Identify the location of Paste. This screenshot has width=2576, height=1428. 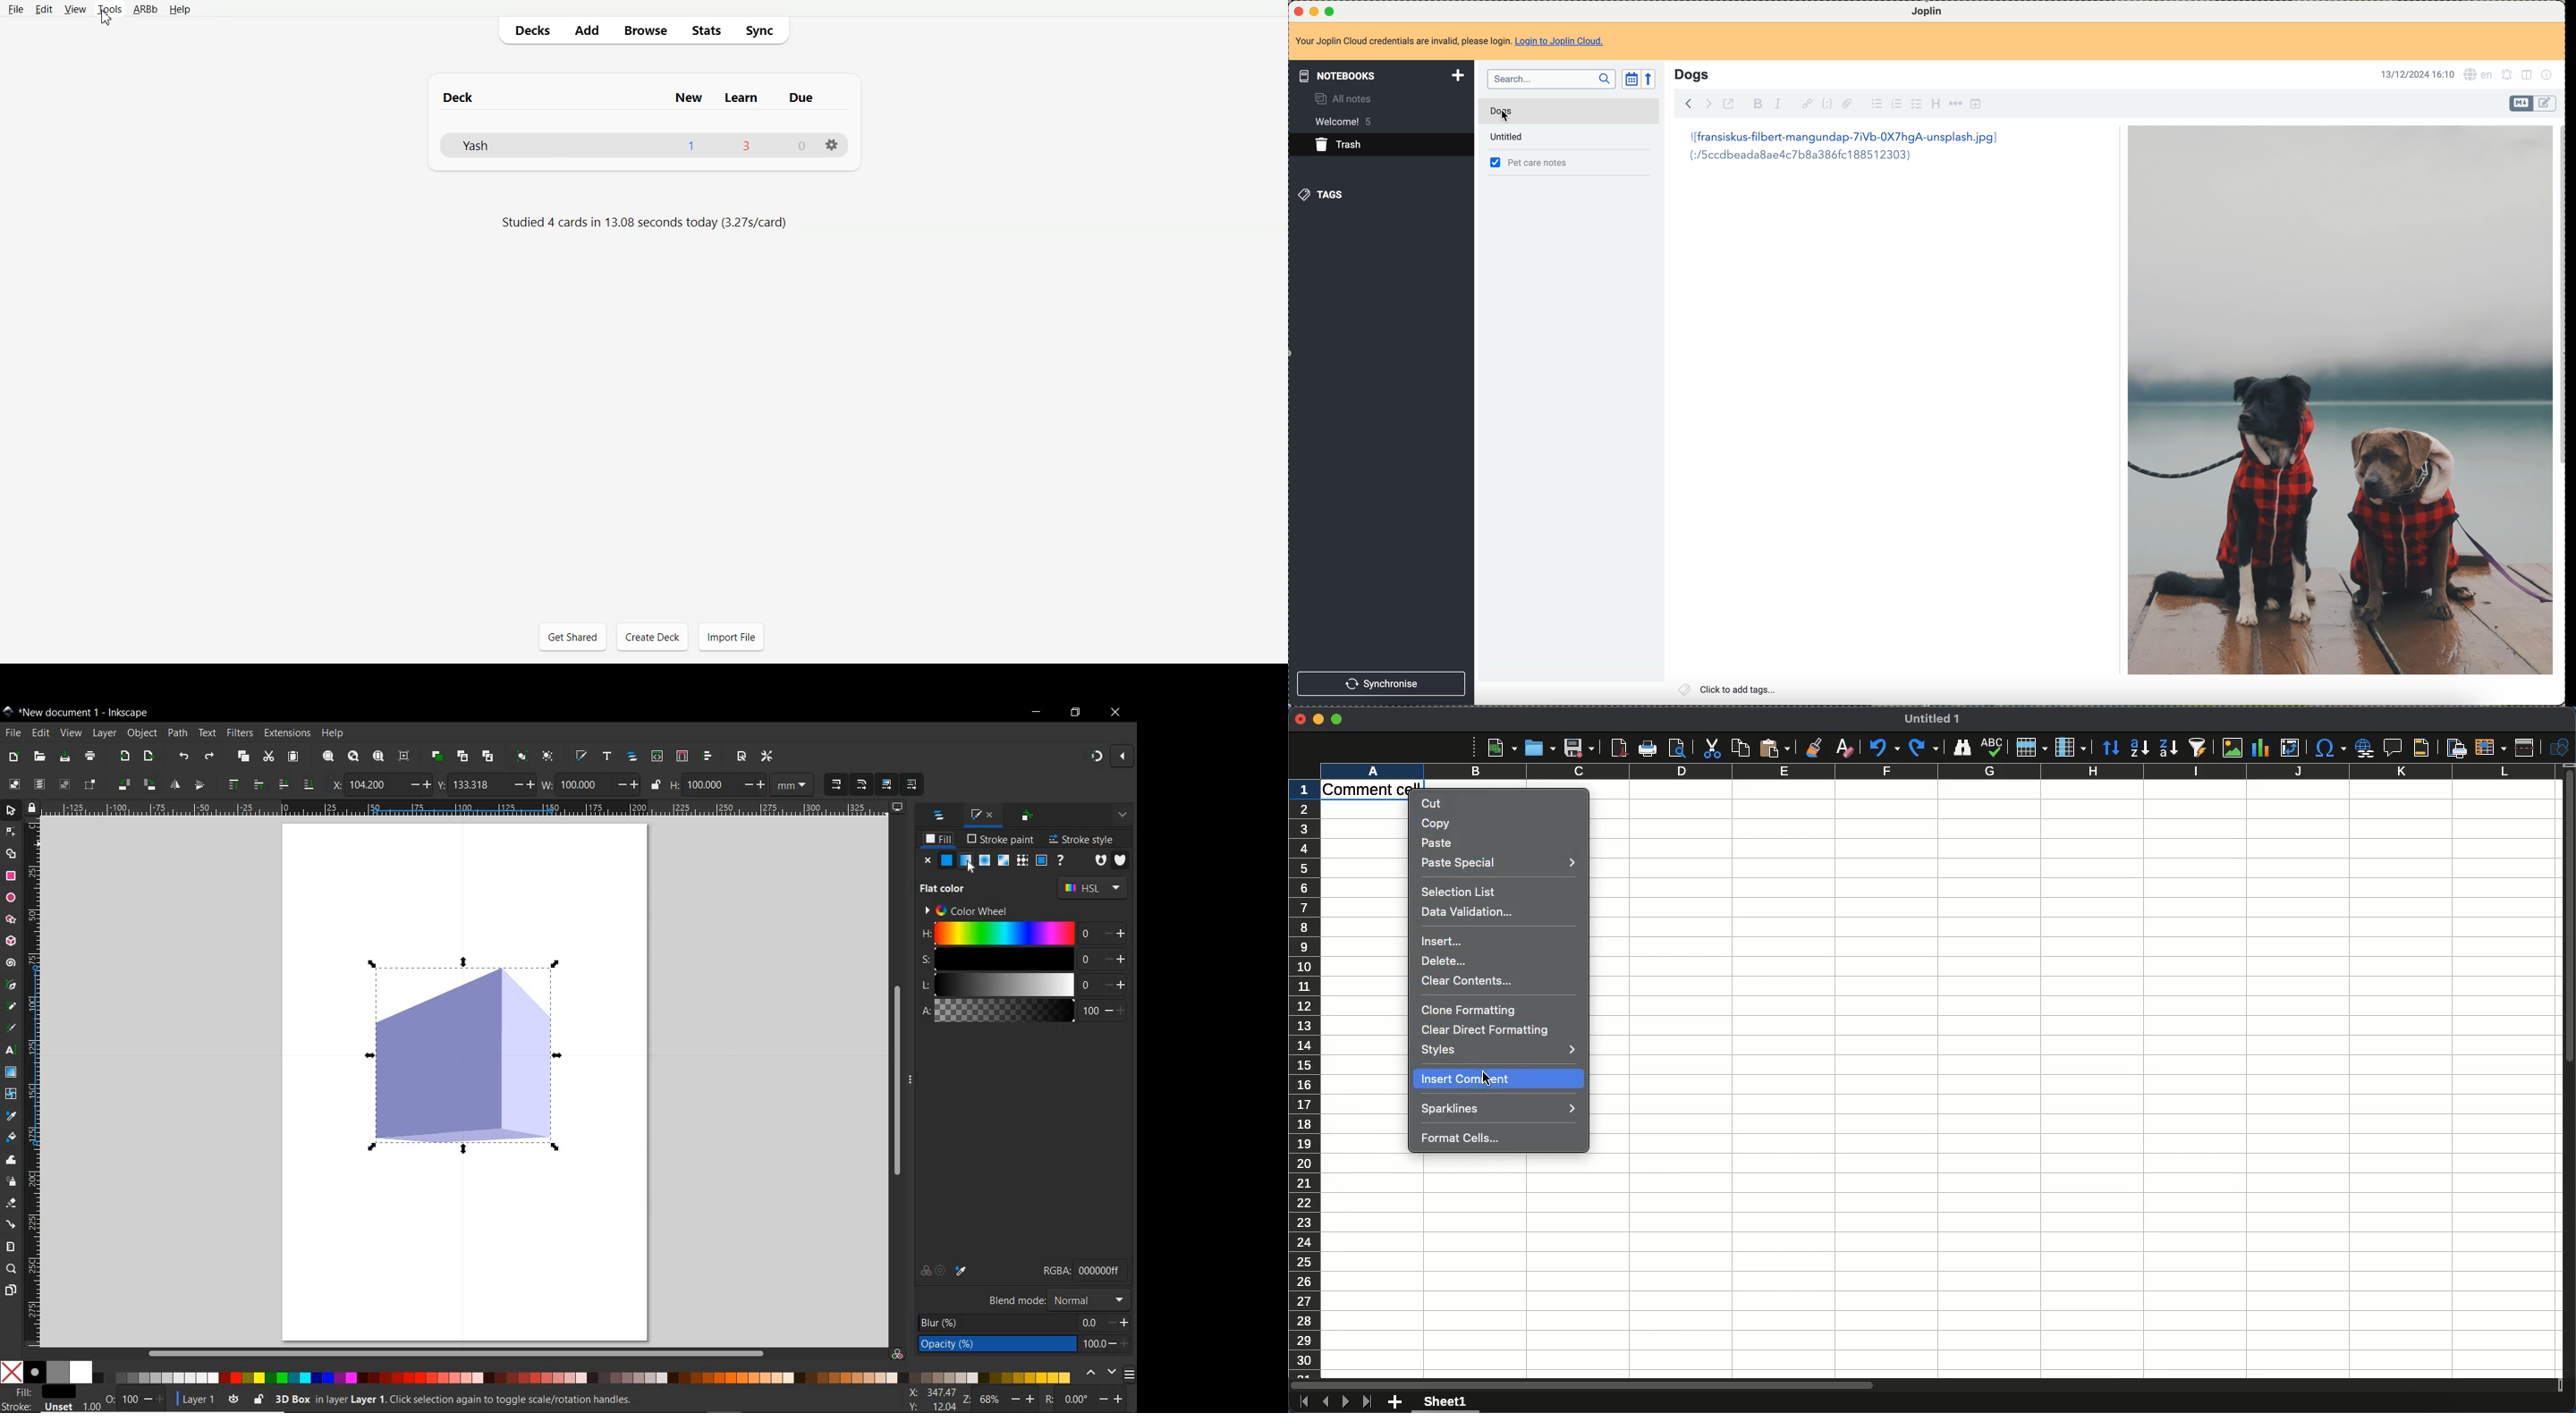
(1441, 842).